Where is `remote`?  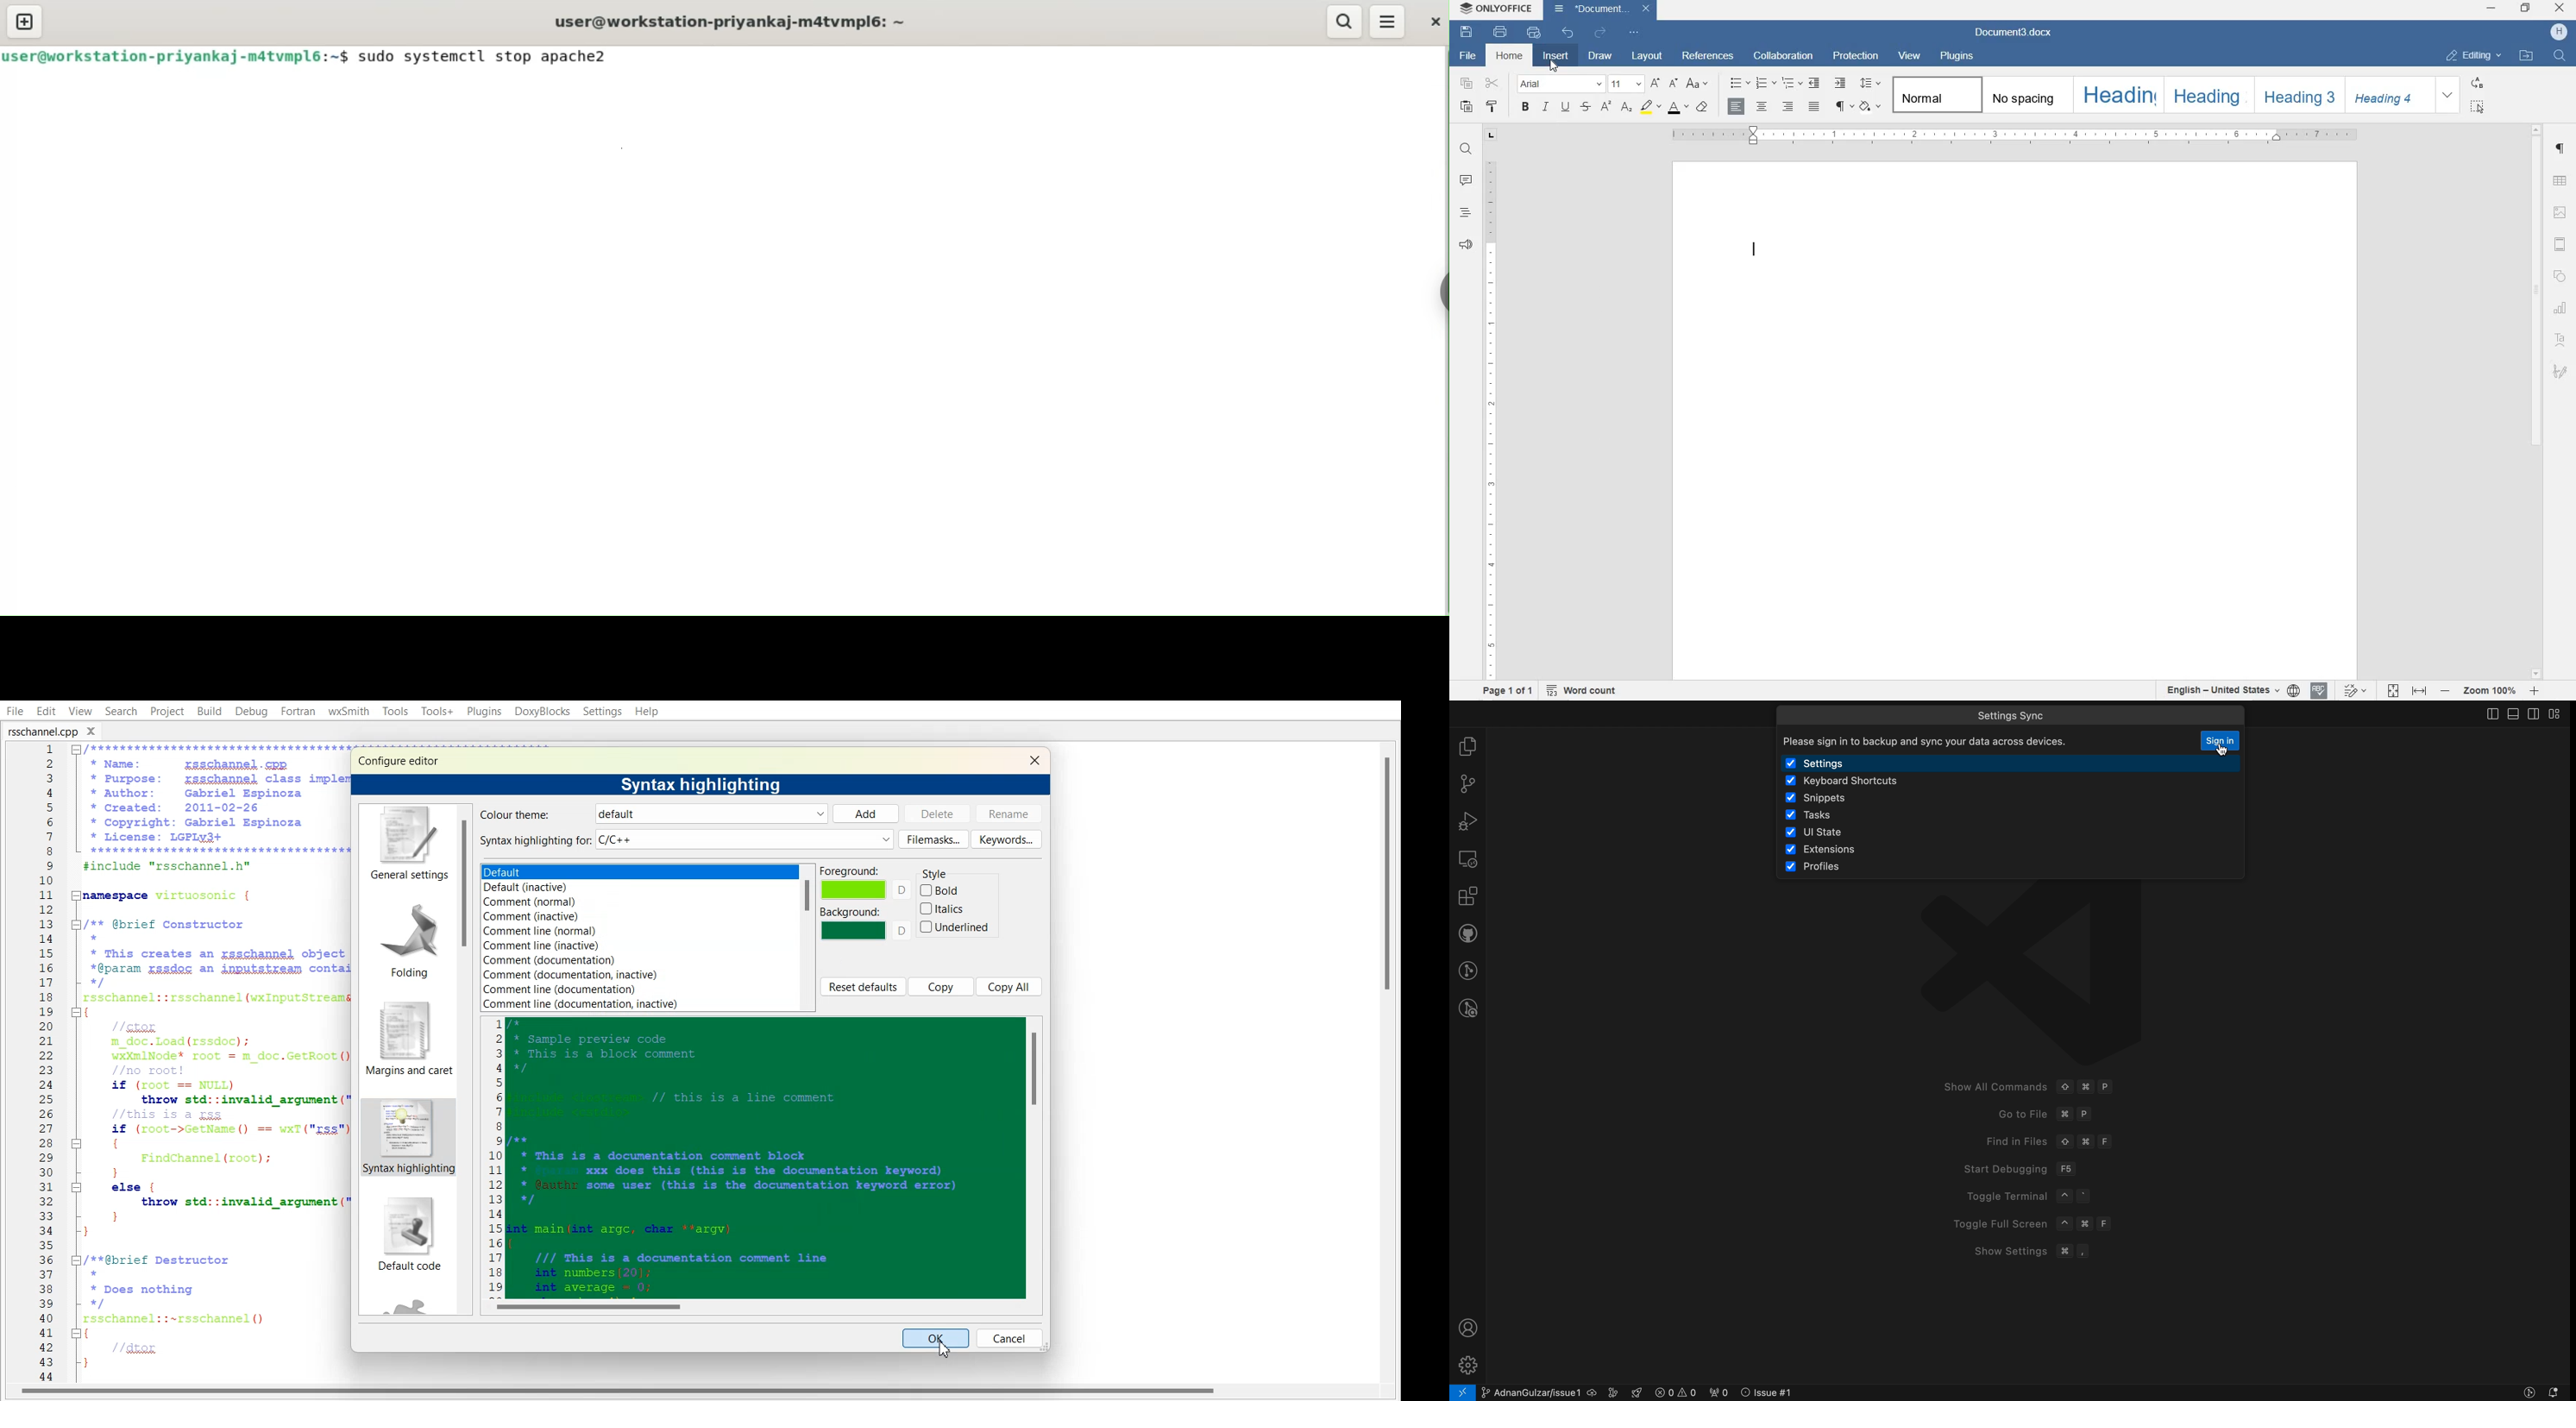
remote is located at coordinates (1468, 859).